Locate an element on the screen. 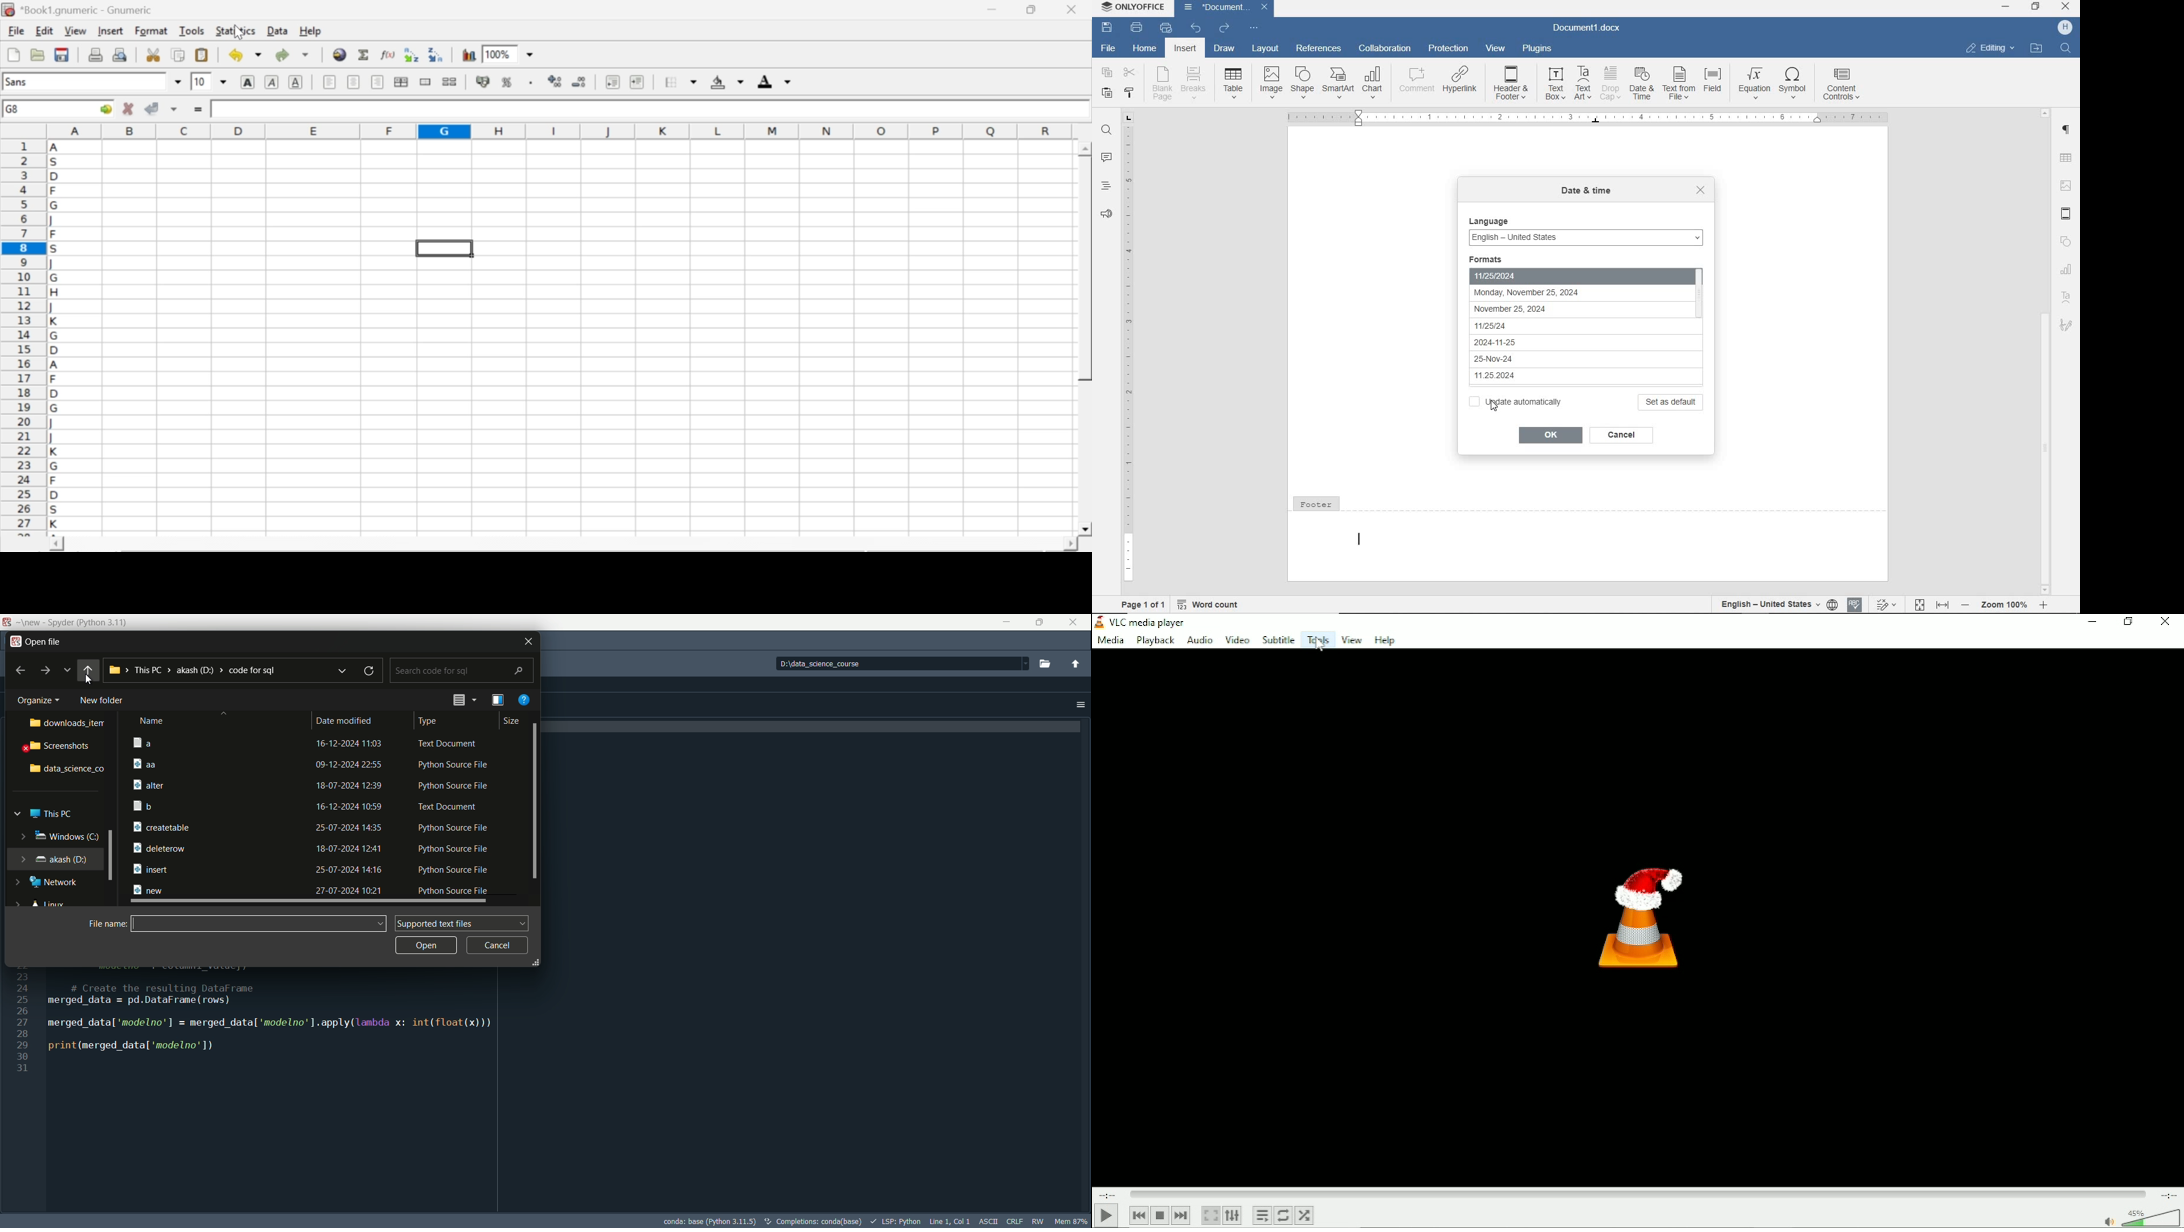 The width and height of the screenshot is (2184, 1232). close is located at coordinates (1701, 191).